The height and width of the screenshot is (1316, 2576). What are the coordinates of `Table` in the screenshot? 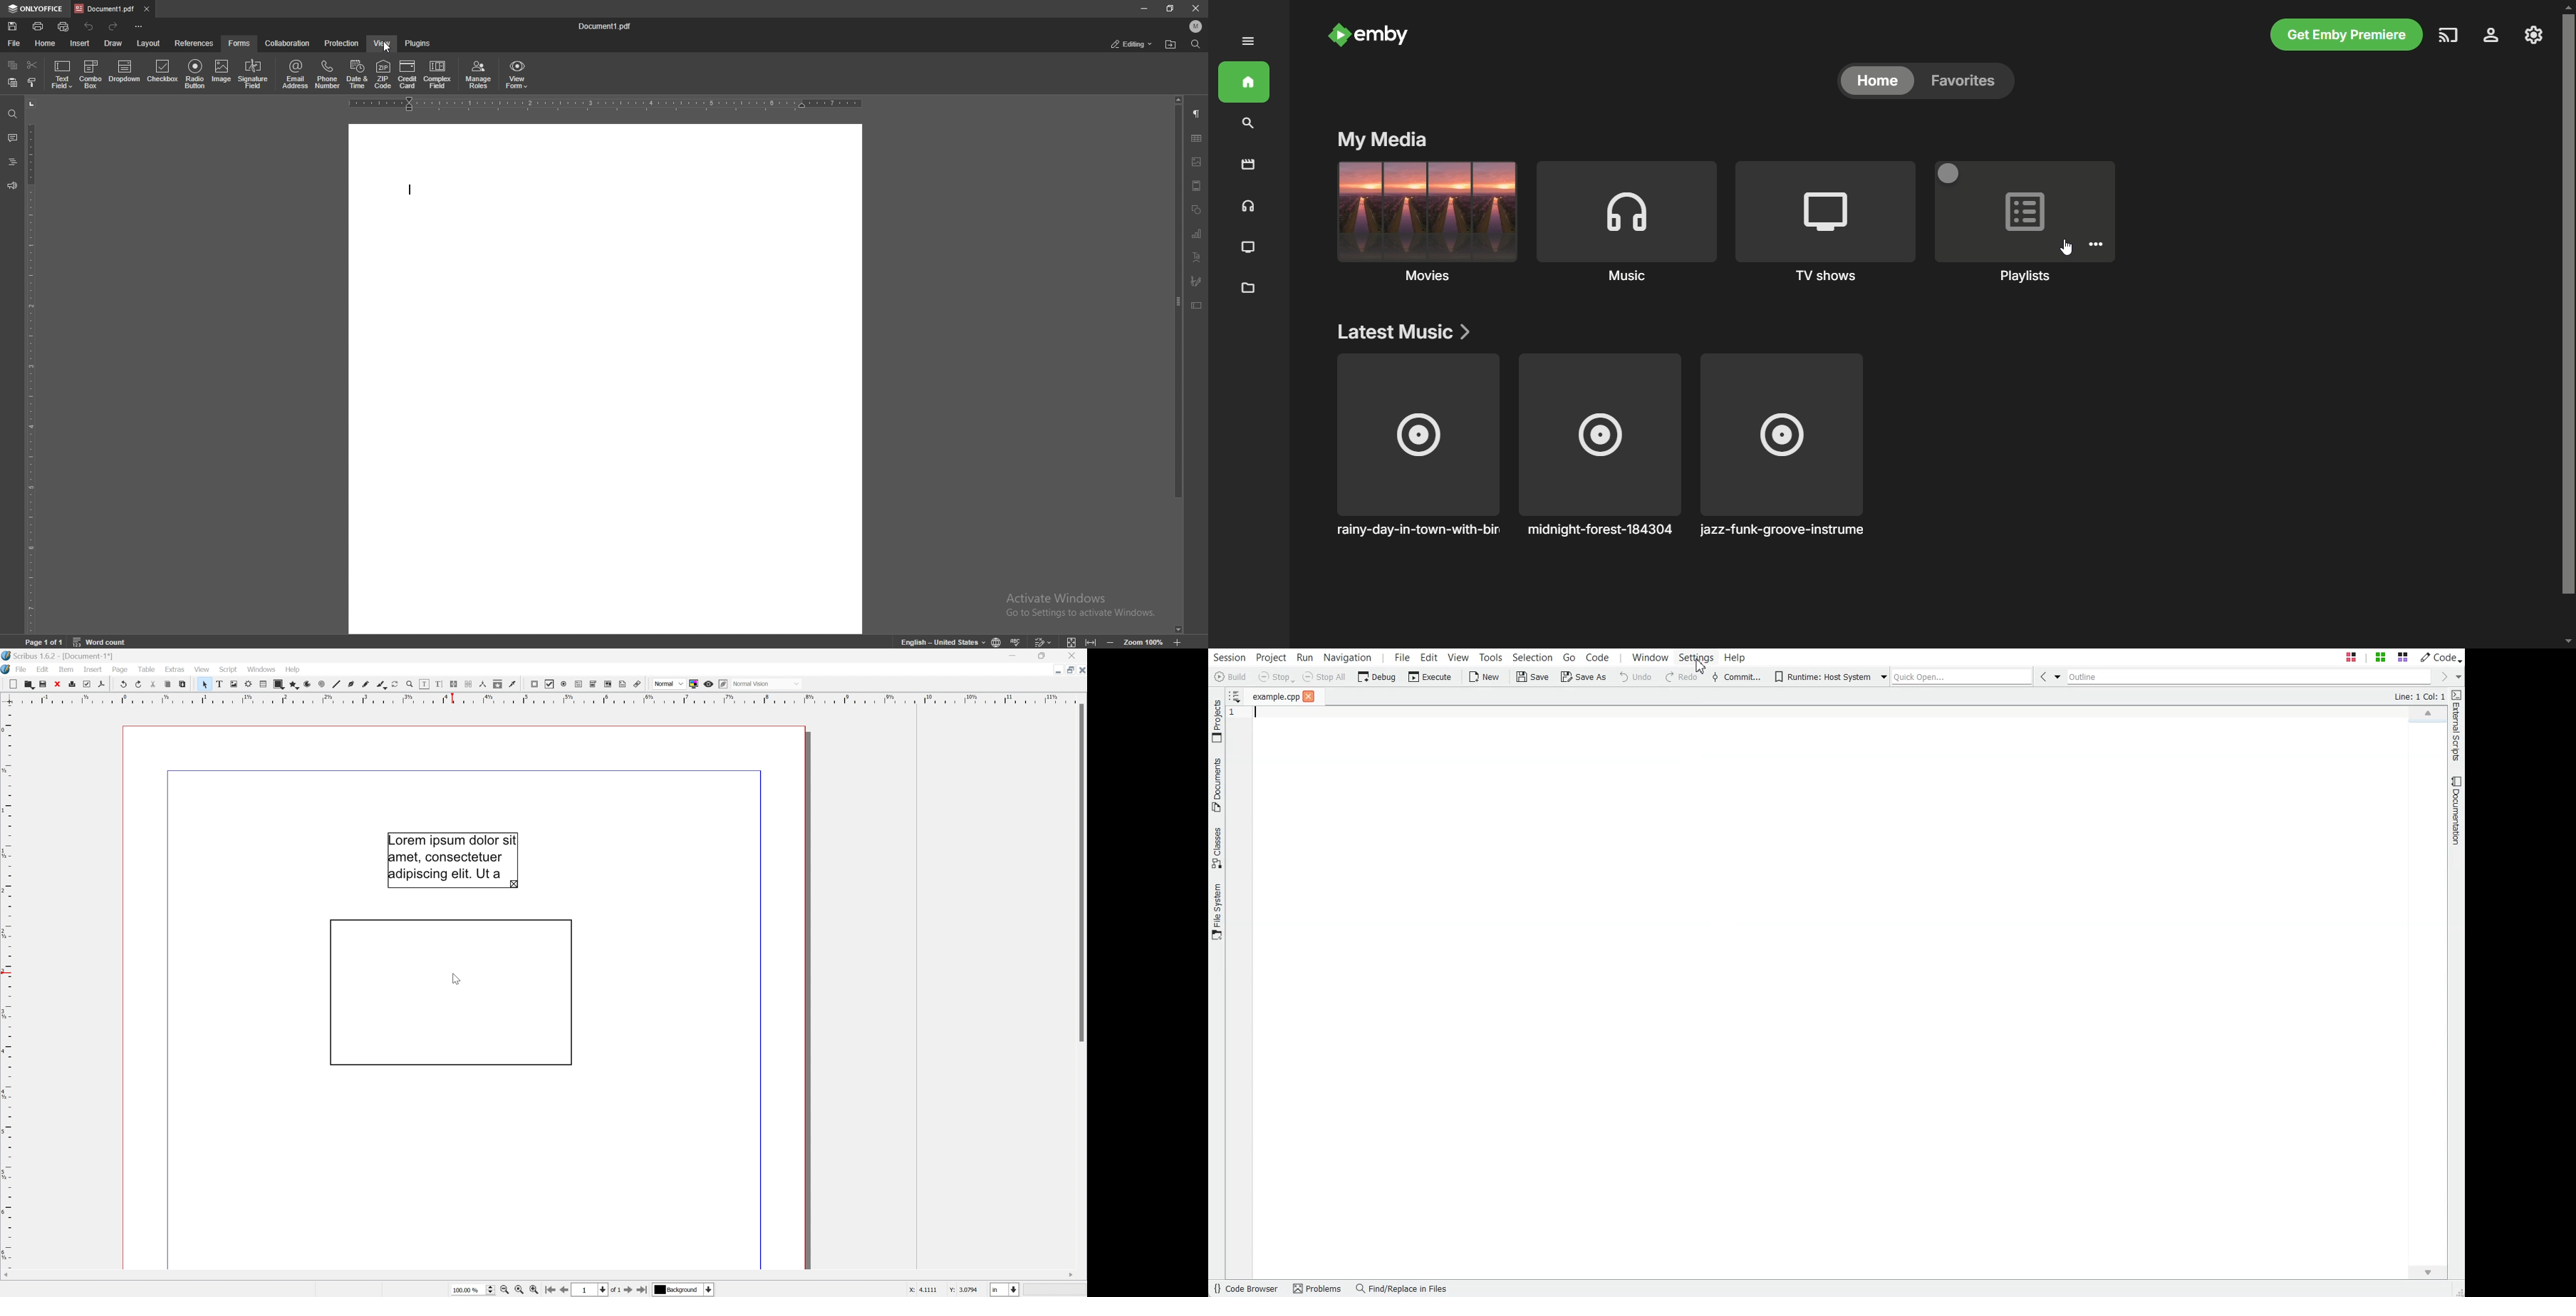 It's located at (263, 683).